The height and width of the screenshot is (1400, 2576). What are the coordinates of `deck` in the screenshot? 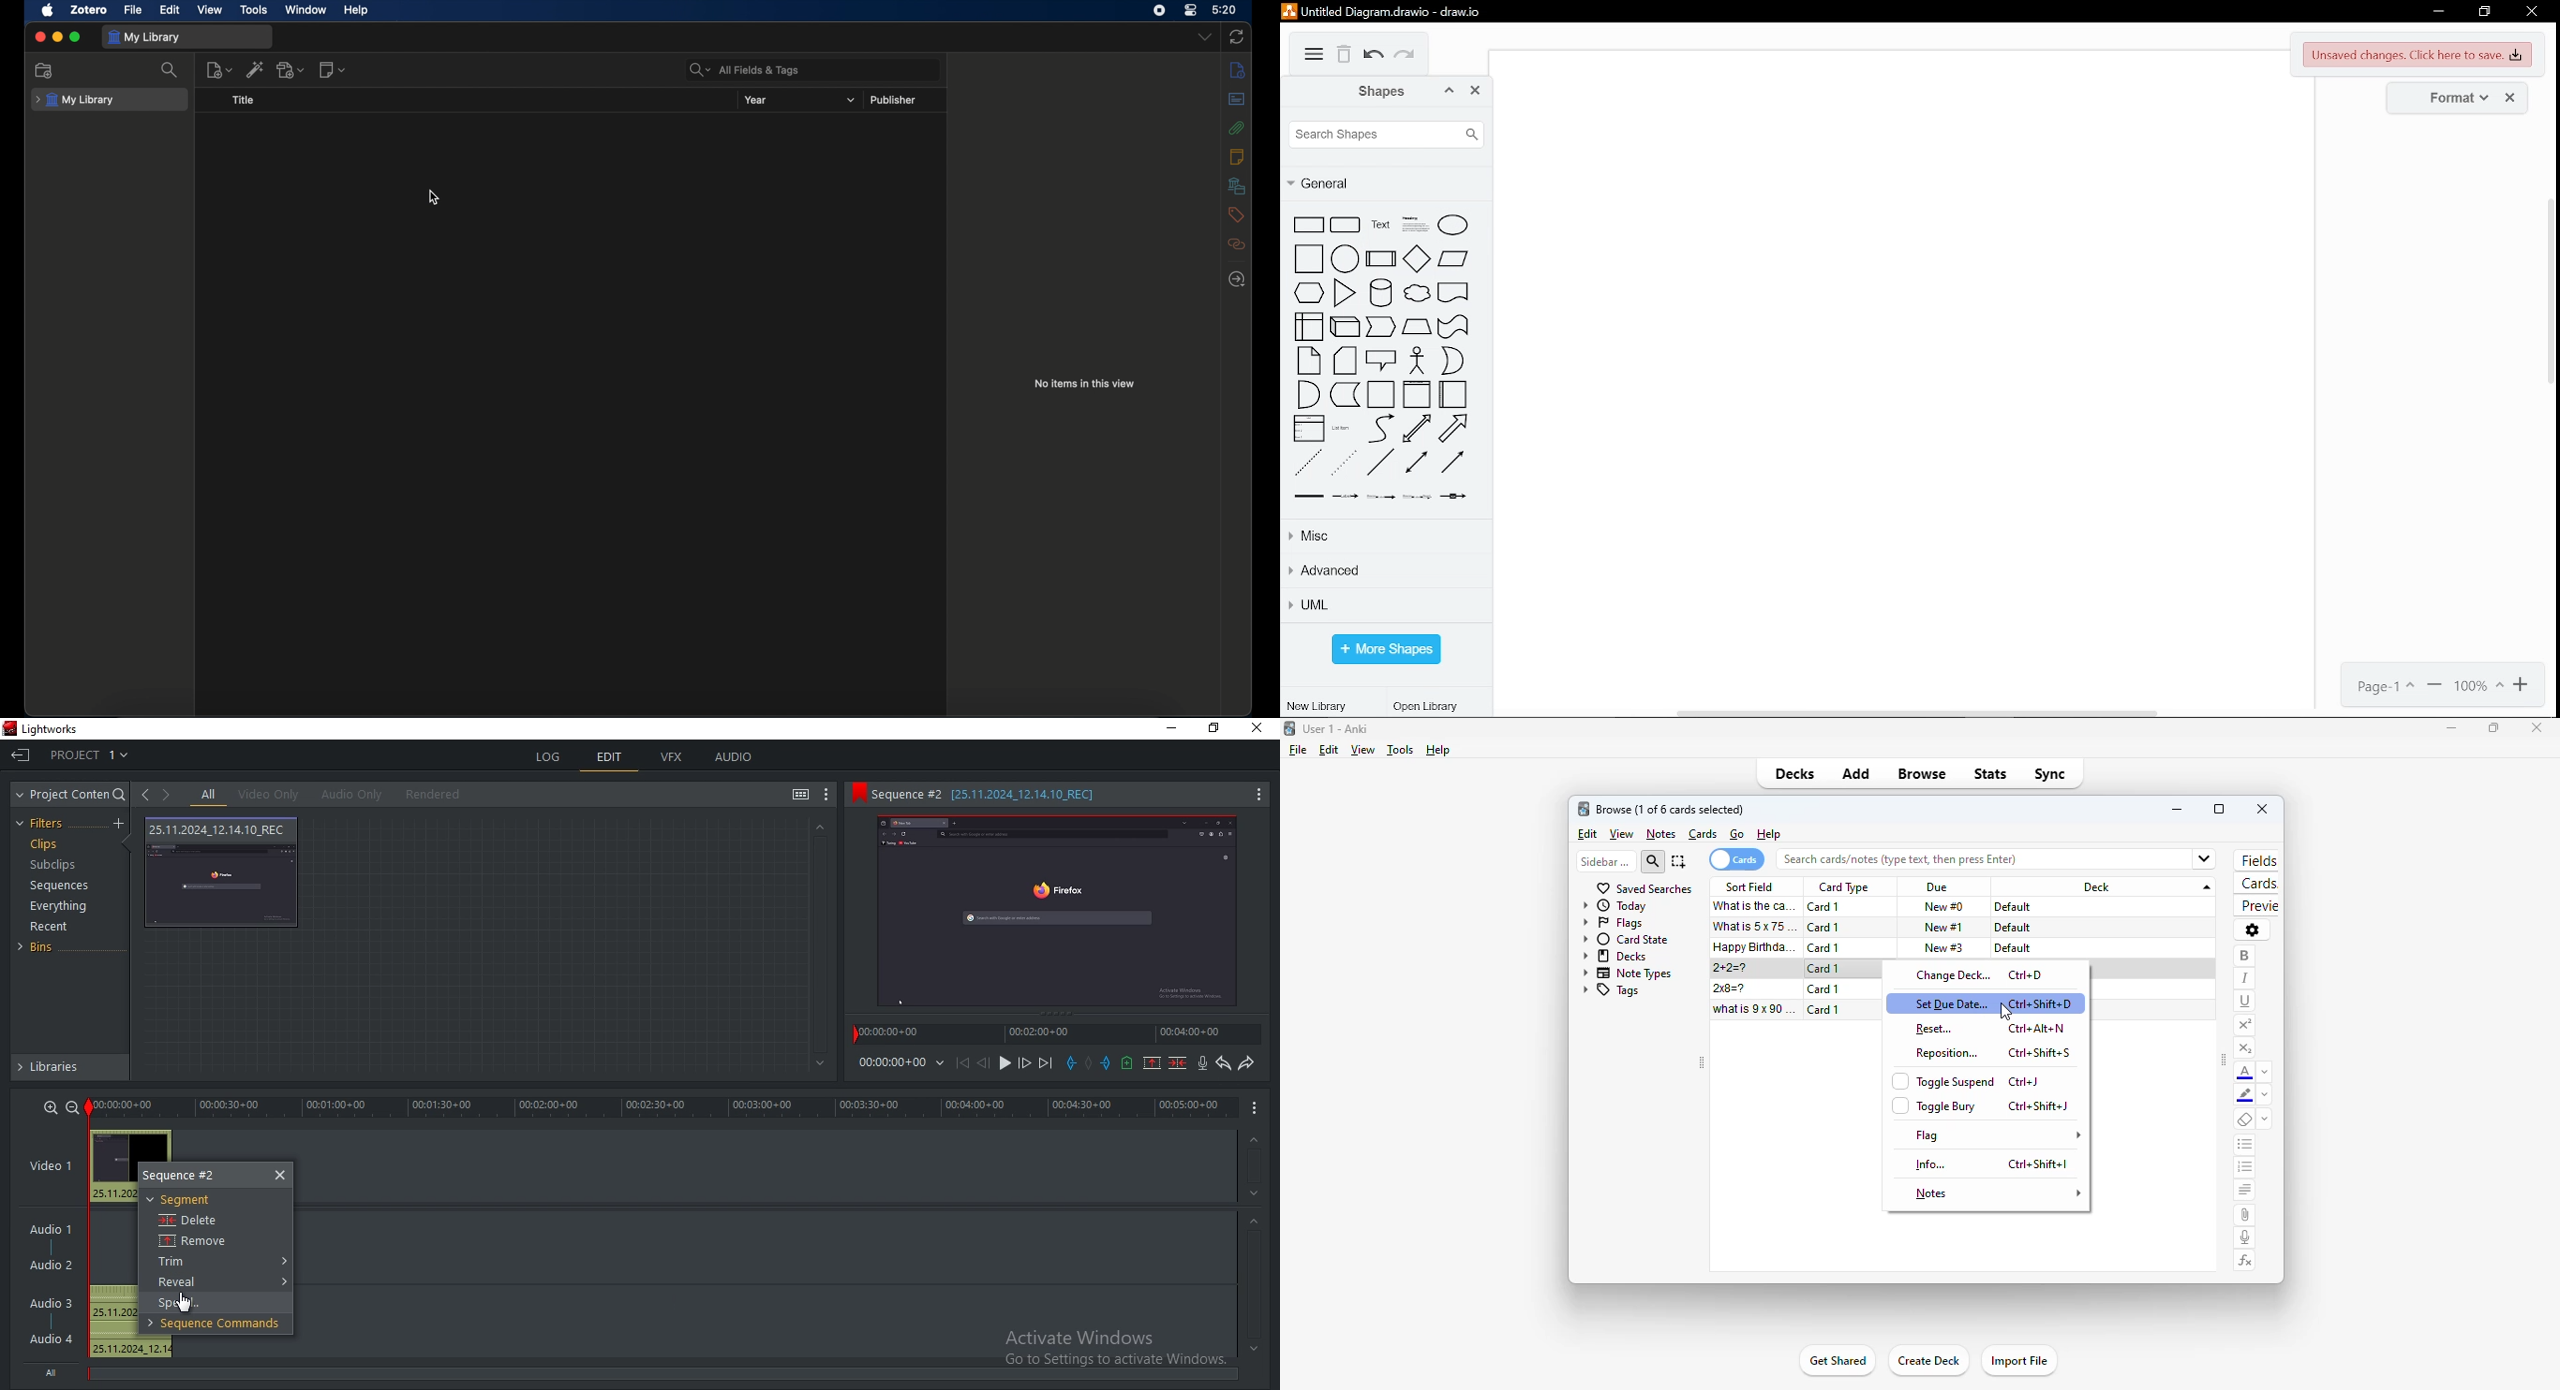 It's located at (2106, 887).